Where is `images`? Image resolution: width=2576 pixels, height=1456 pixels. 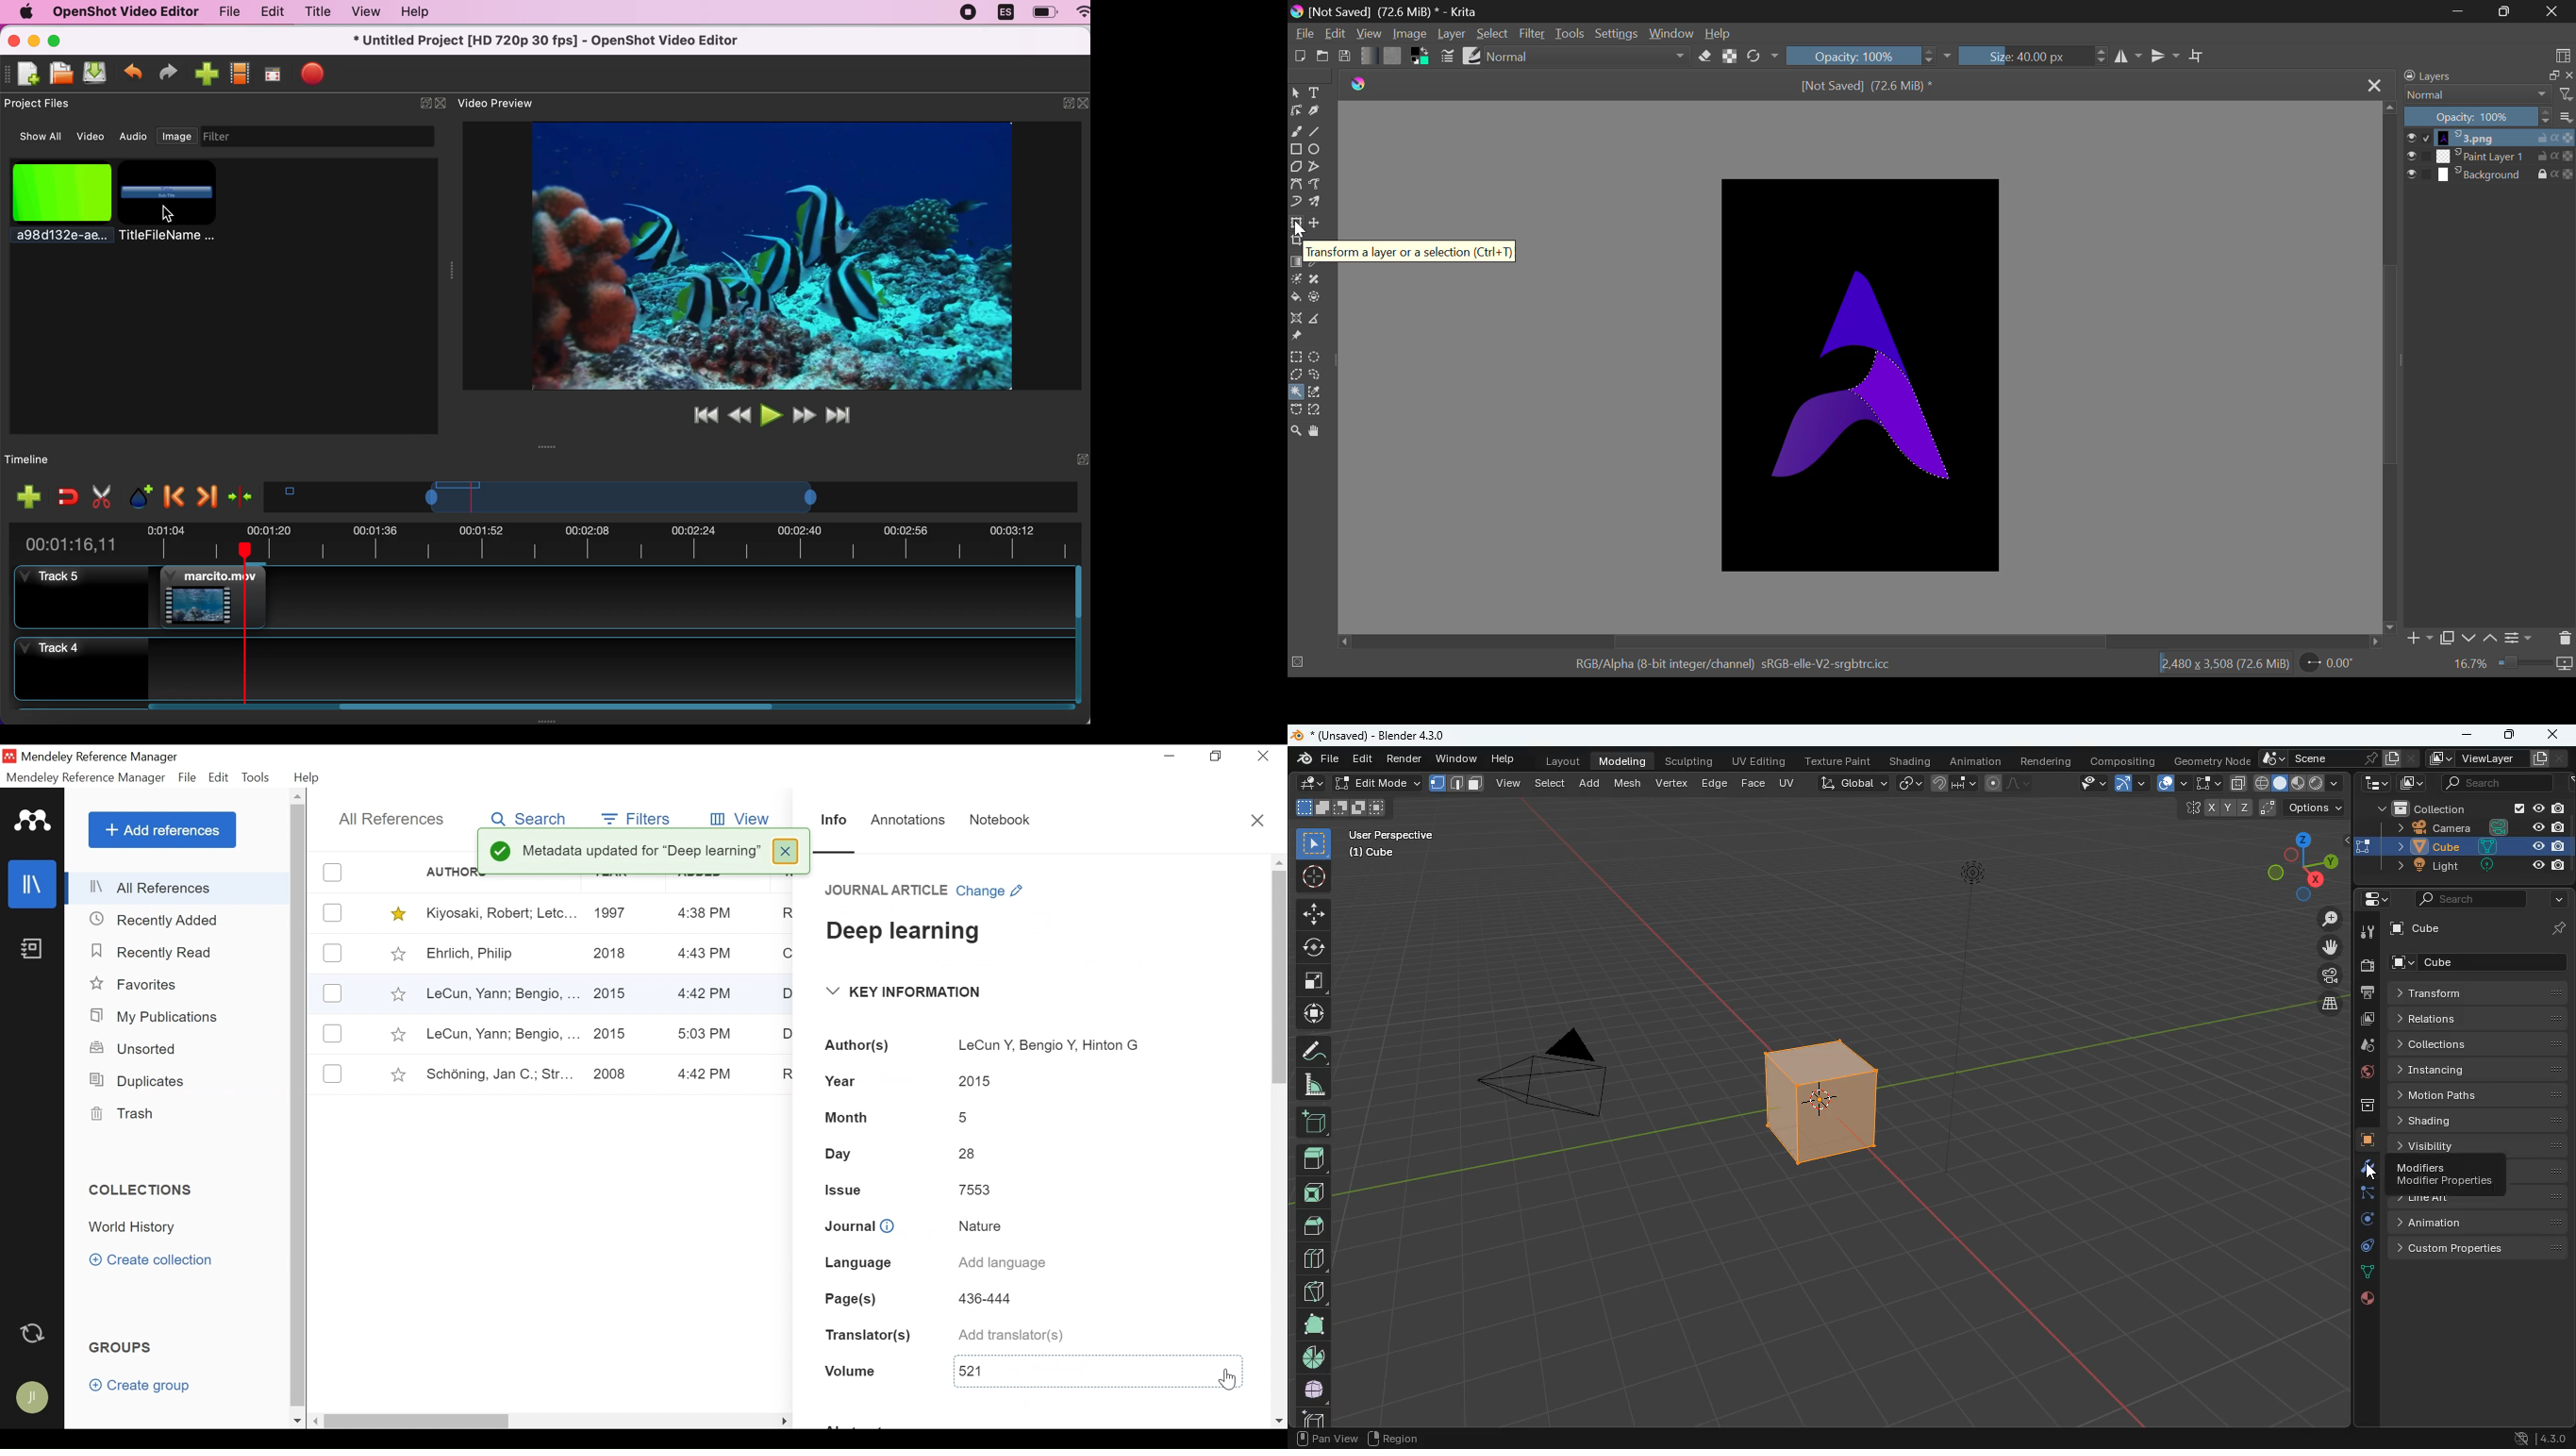
images is located at coordinates (2411, 782).